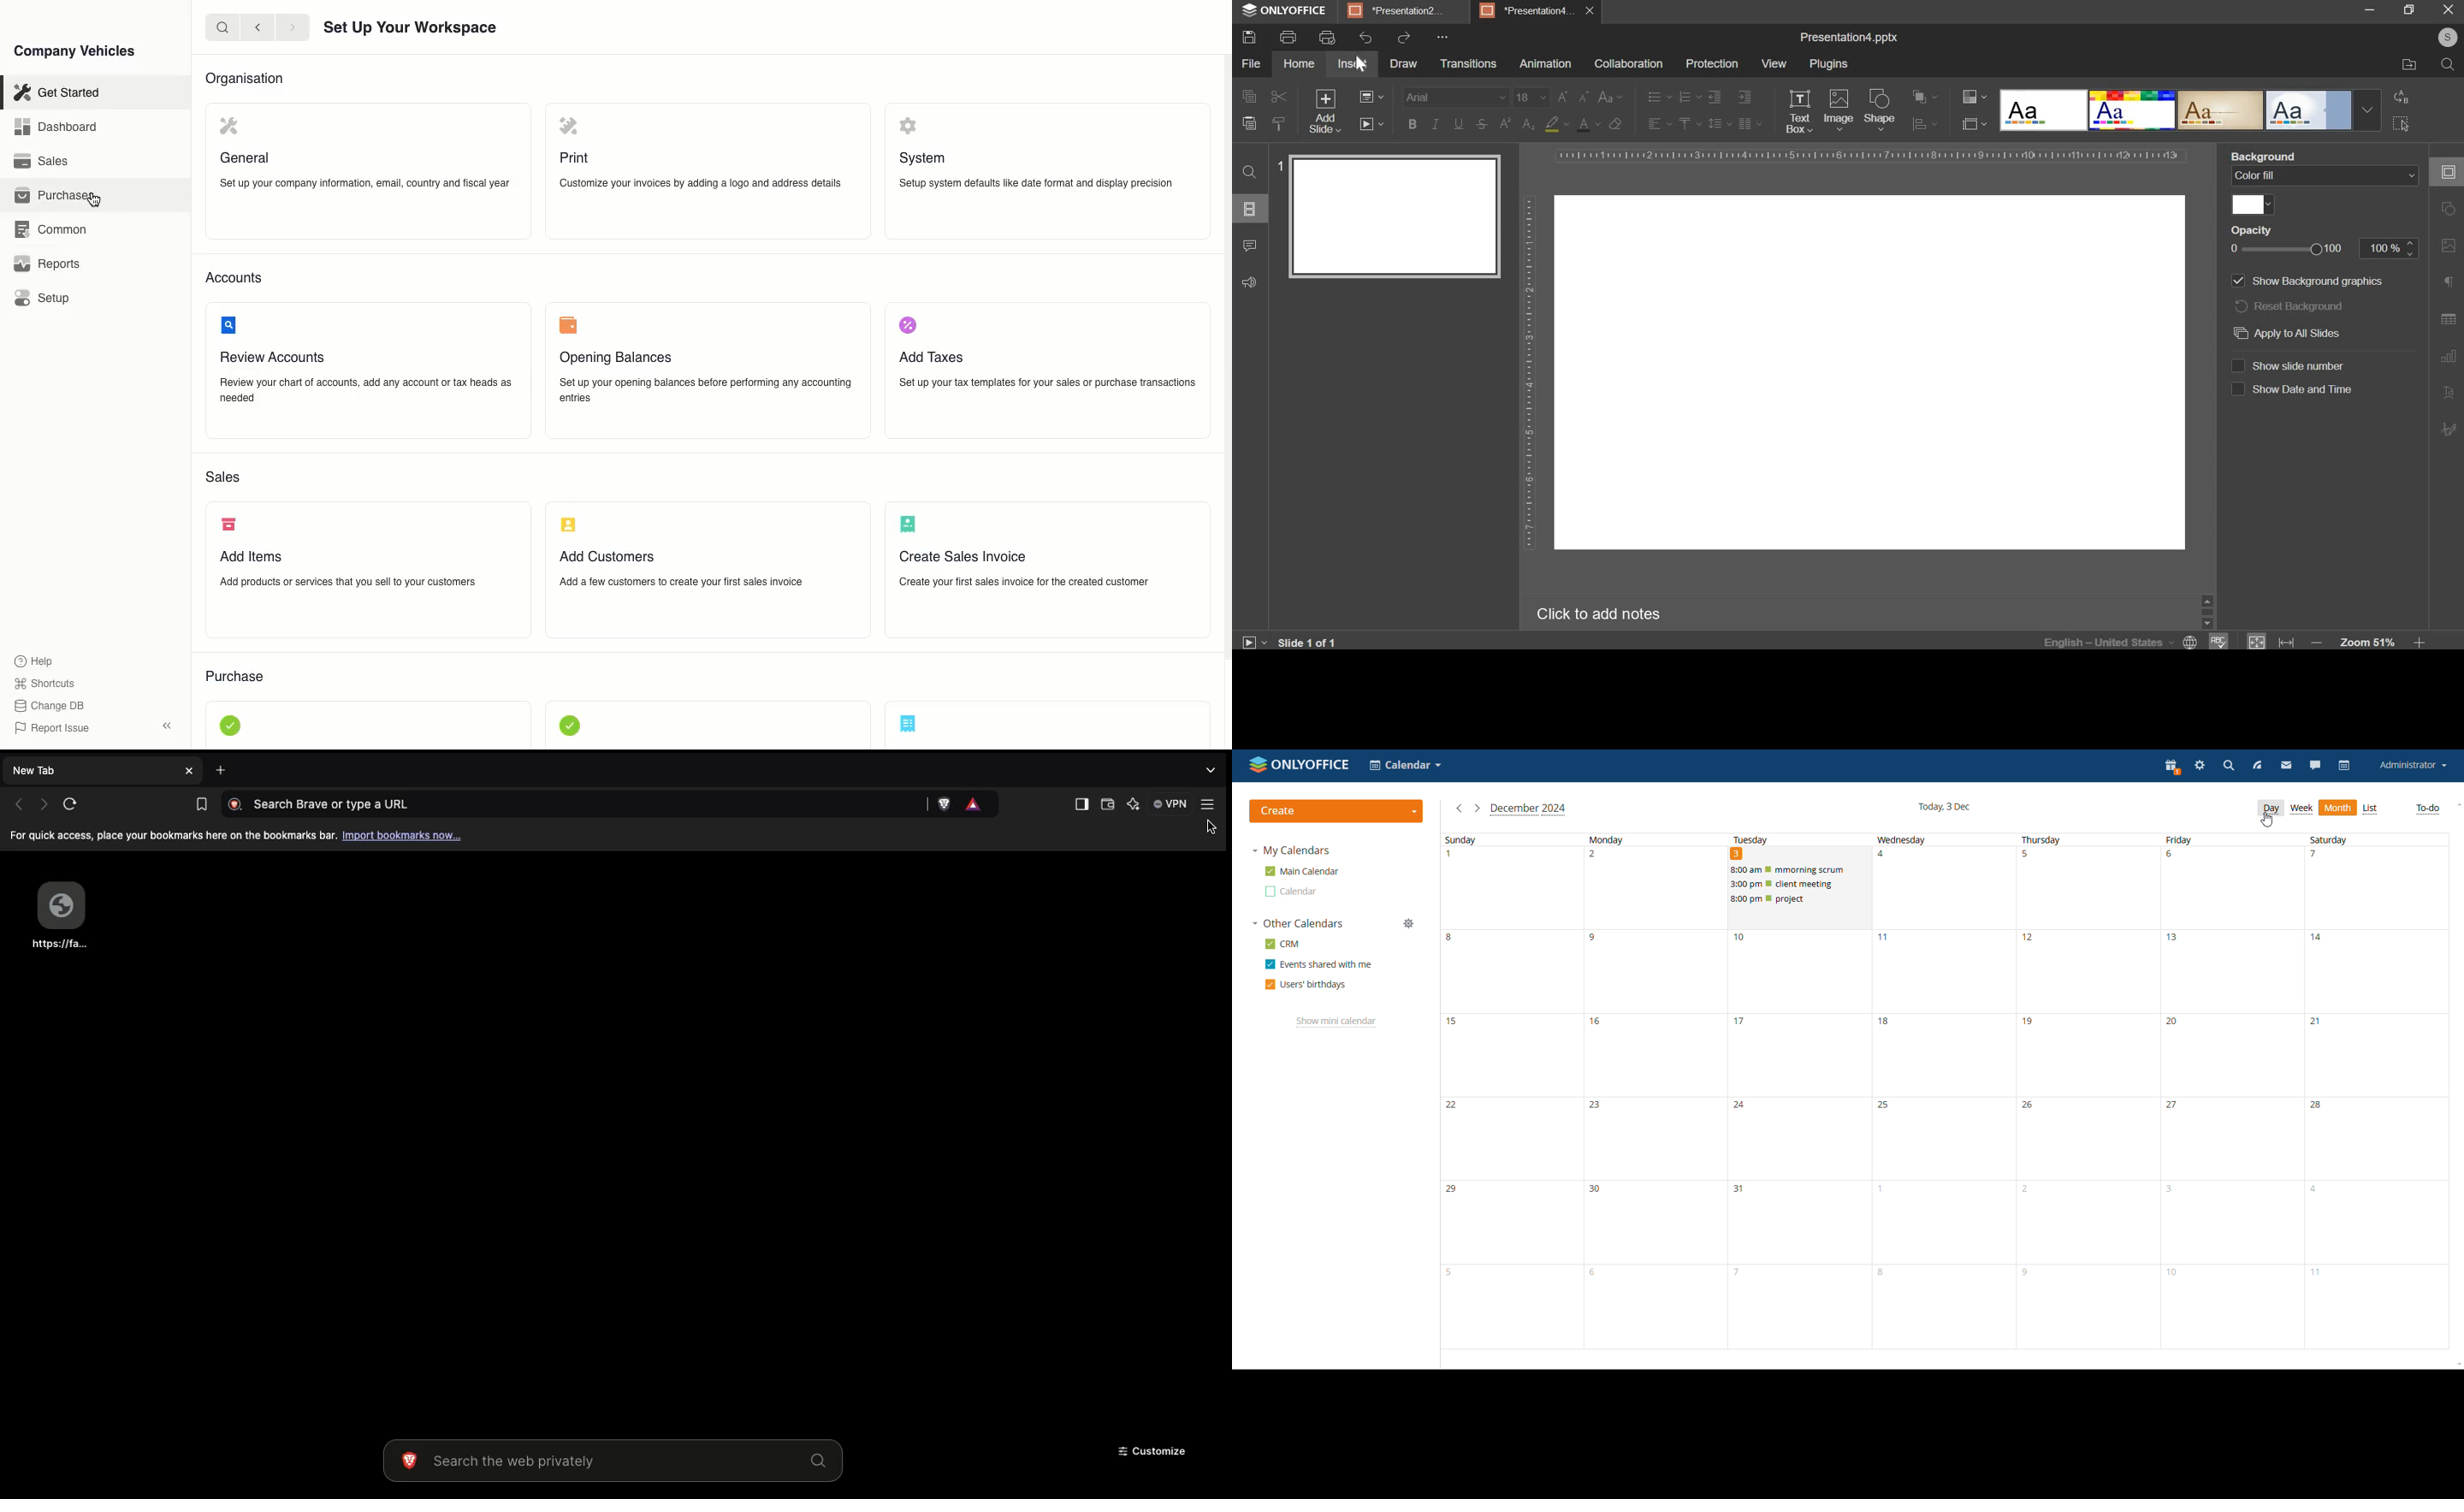  Describe the element at coordinates (2208, 610) in the screenshot. I see `scroll bar` at that location.